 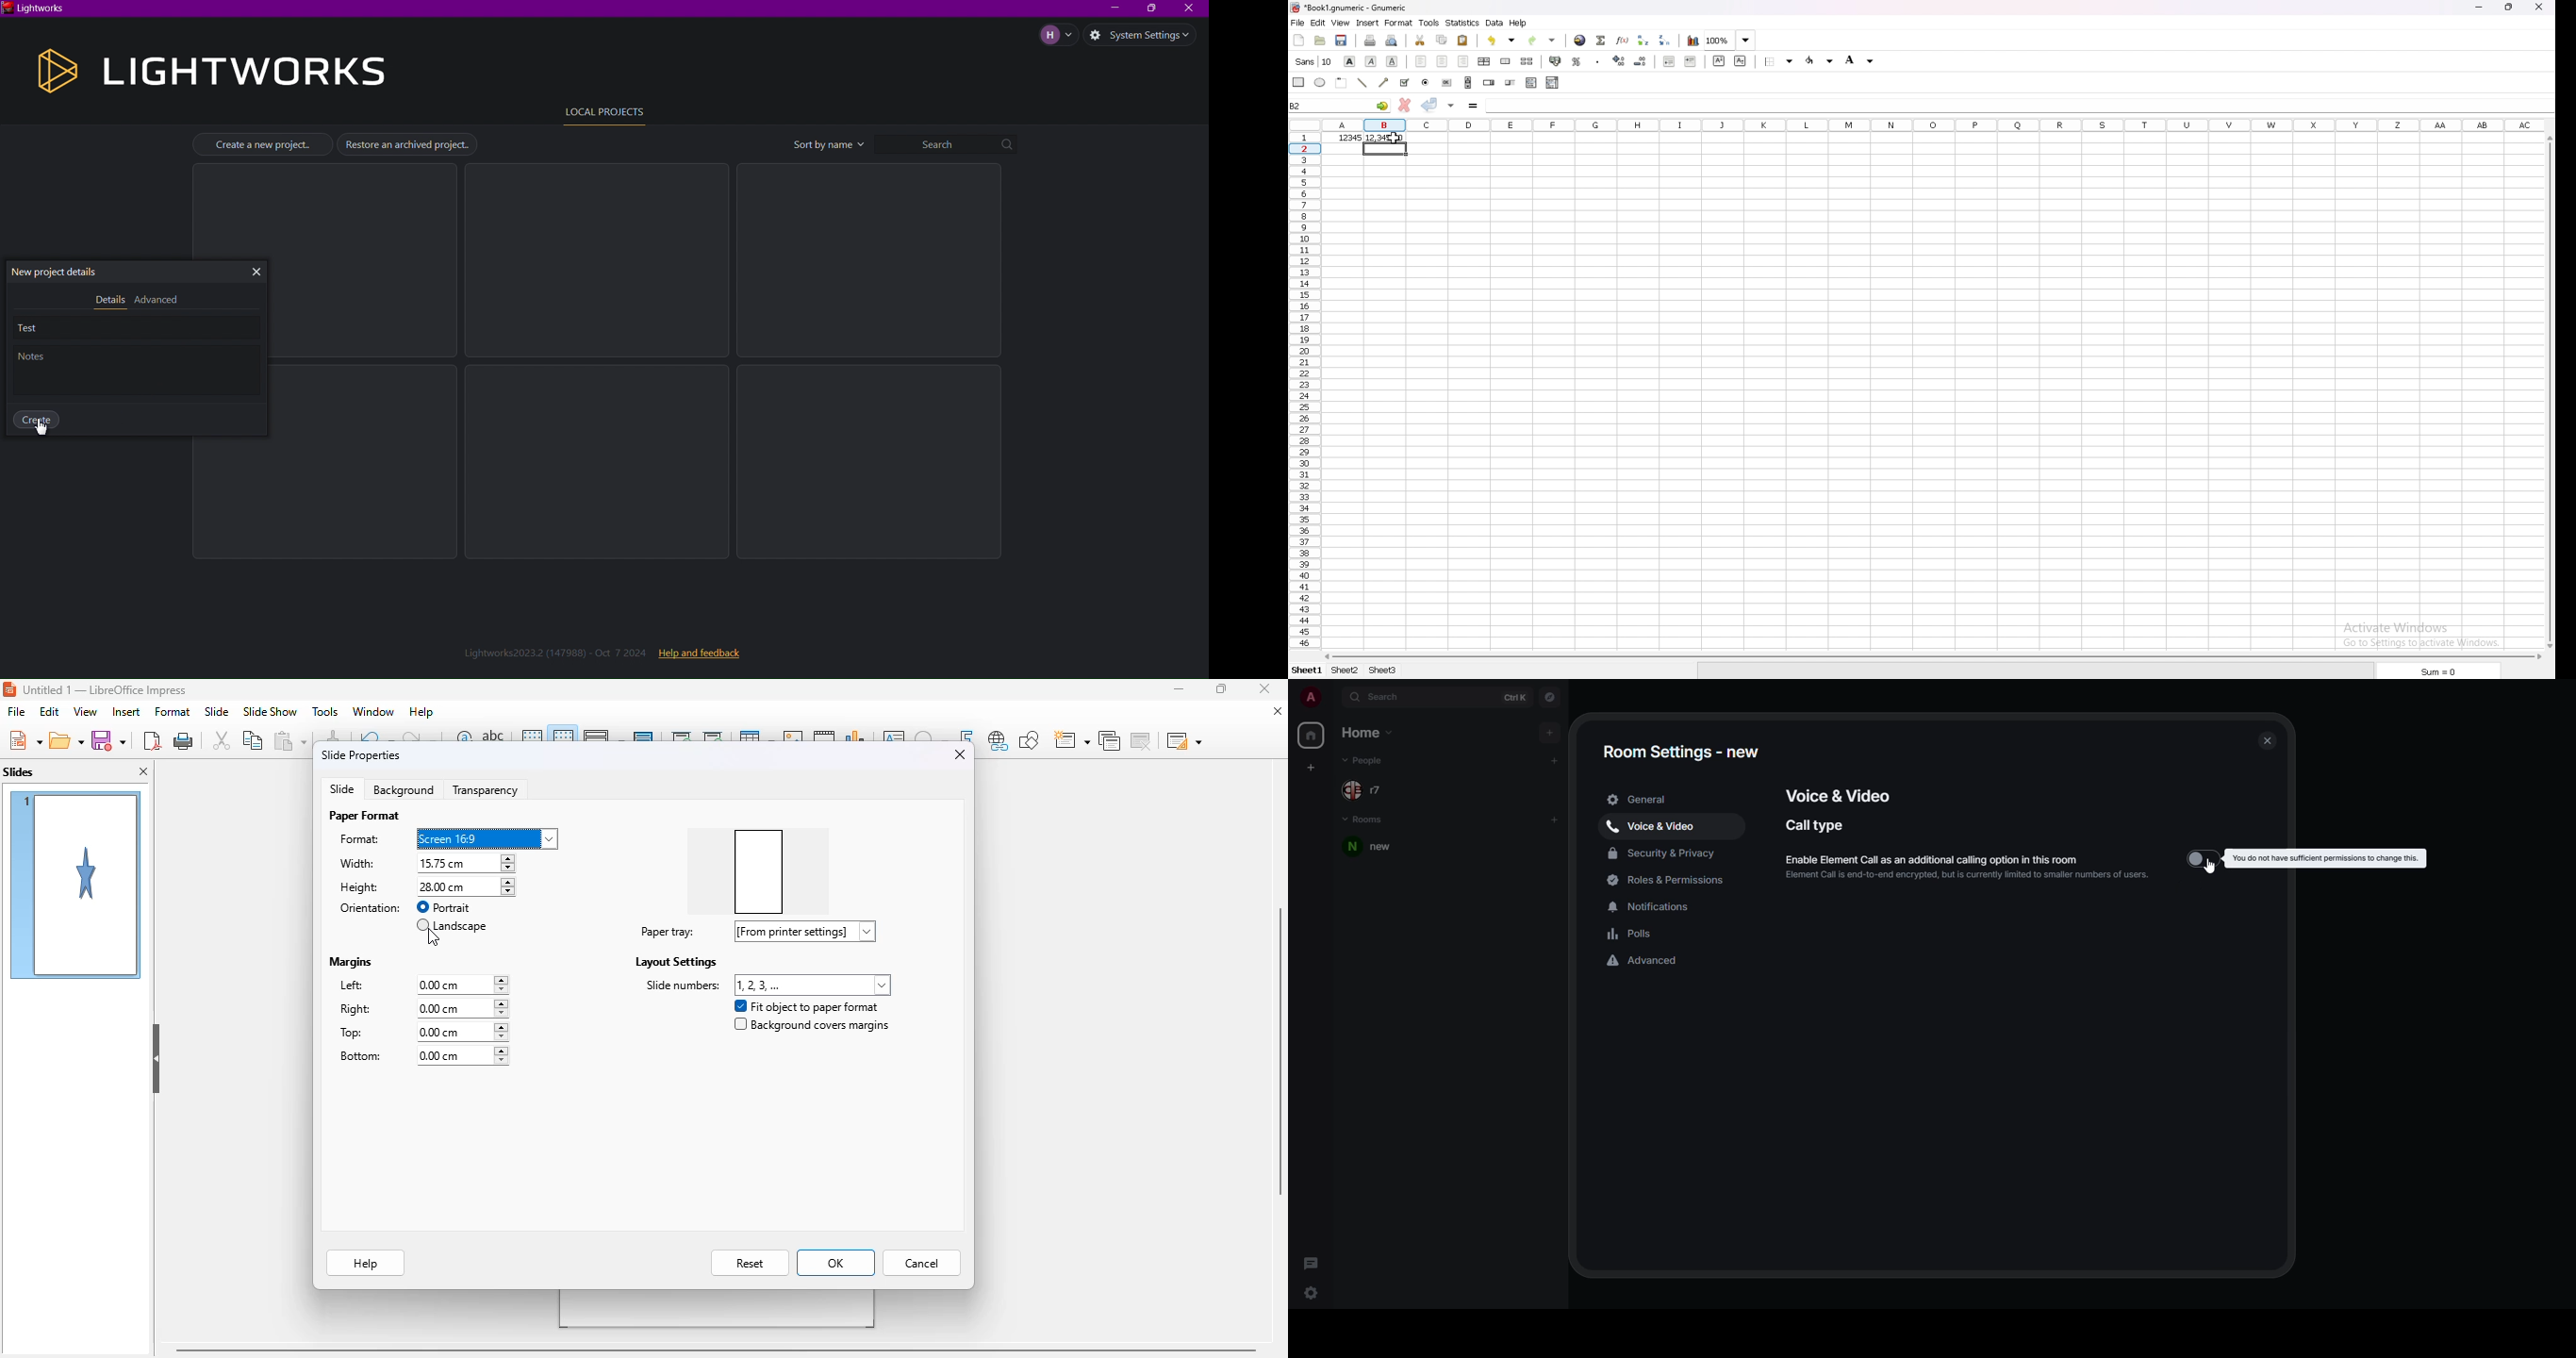 I want to click on border, so click(x=1779, y=61).